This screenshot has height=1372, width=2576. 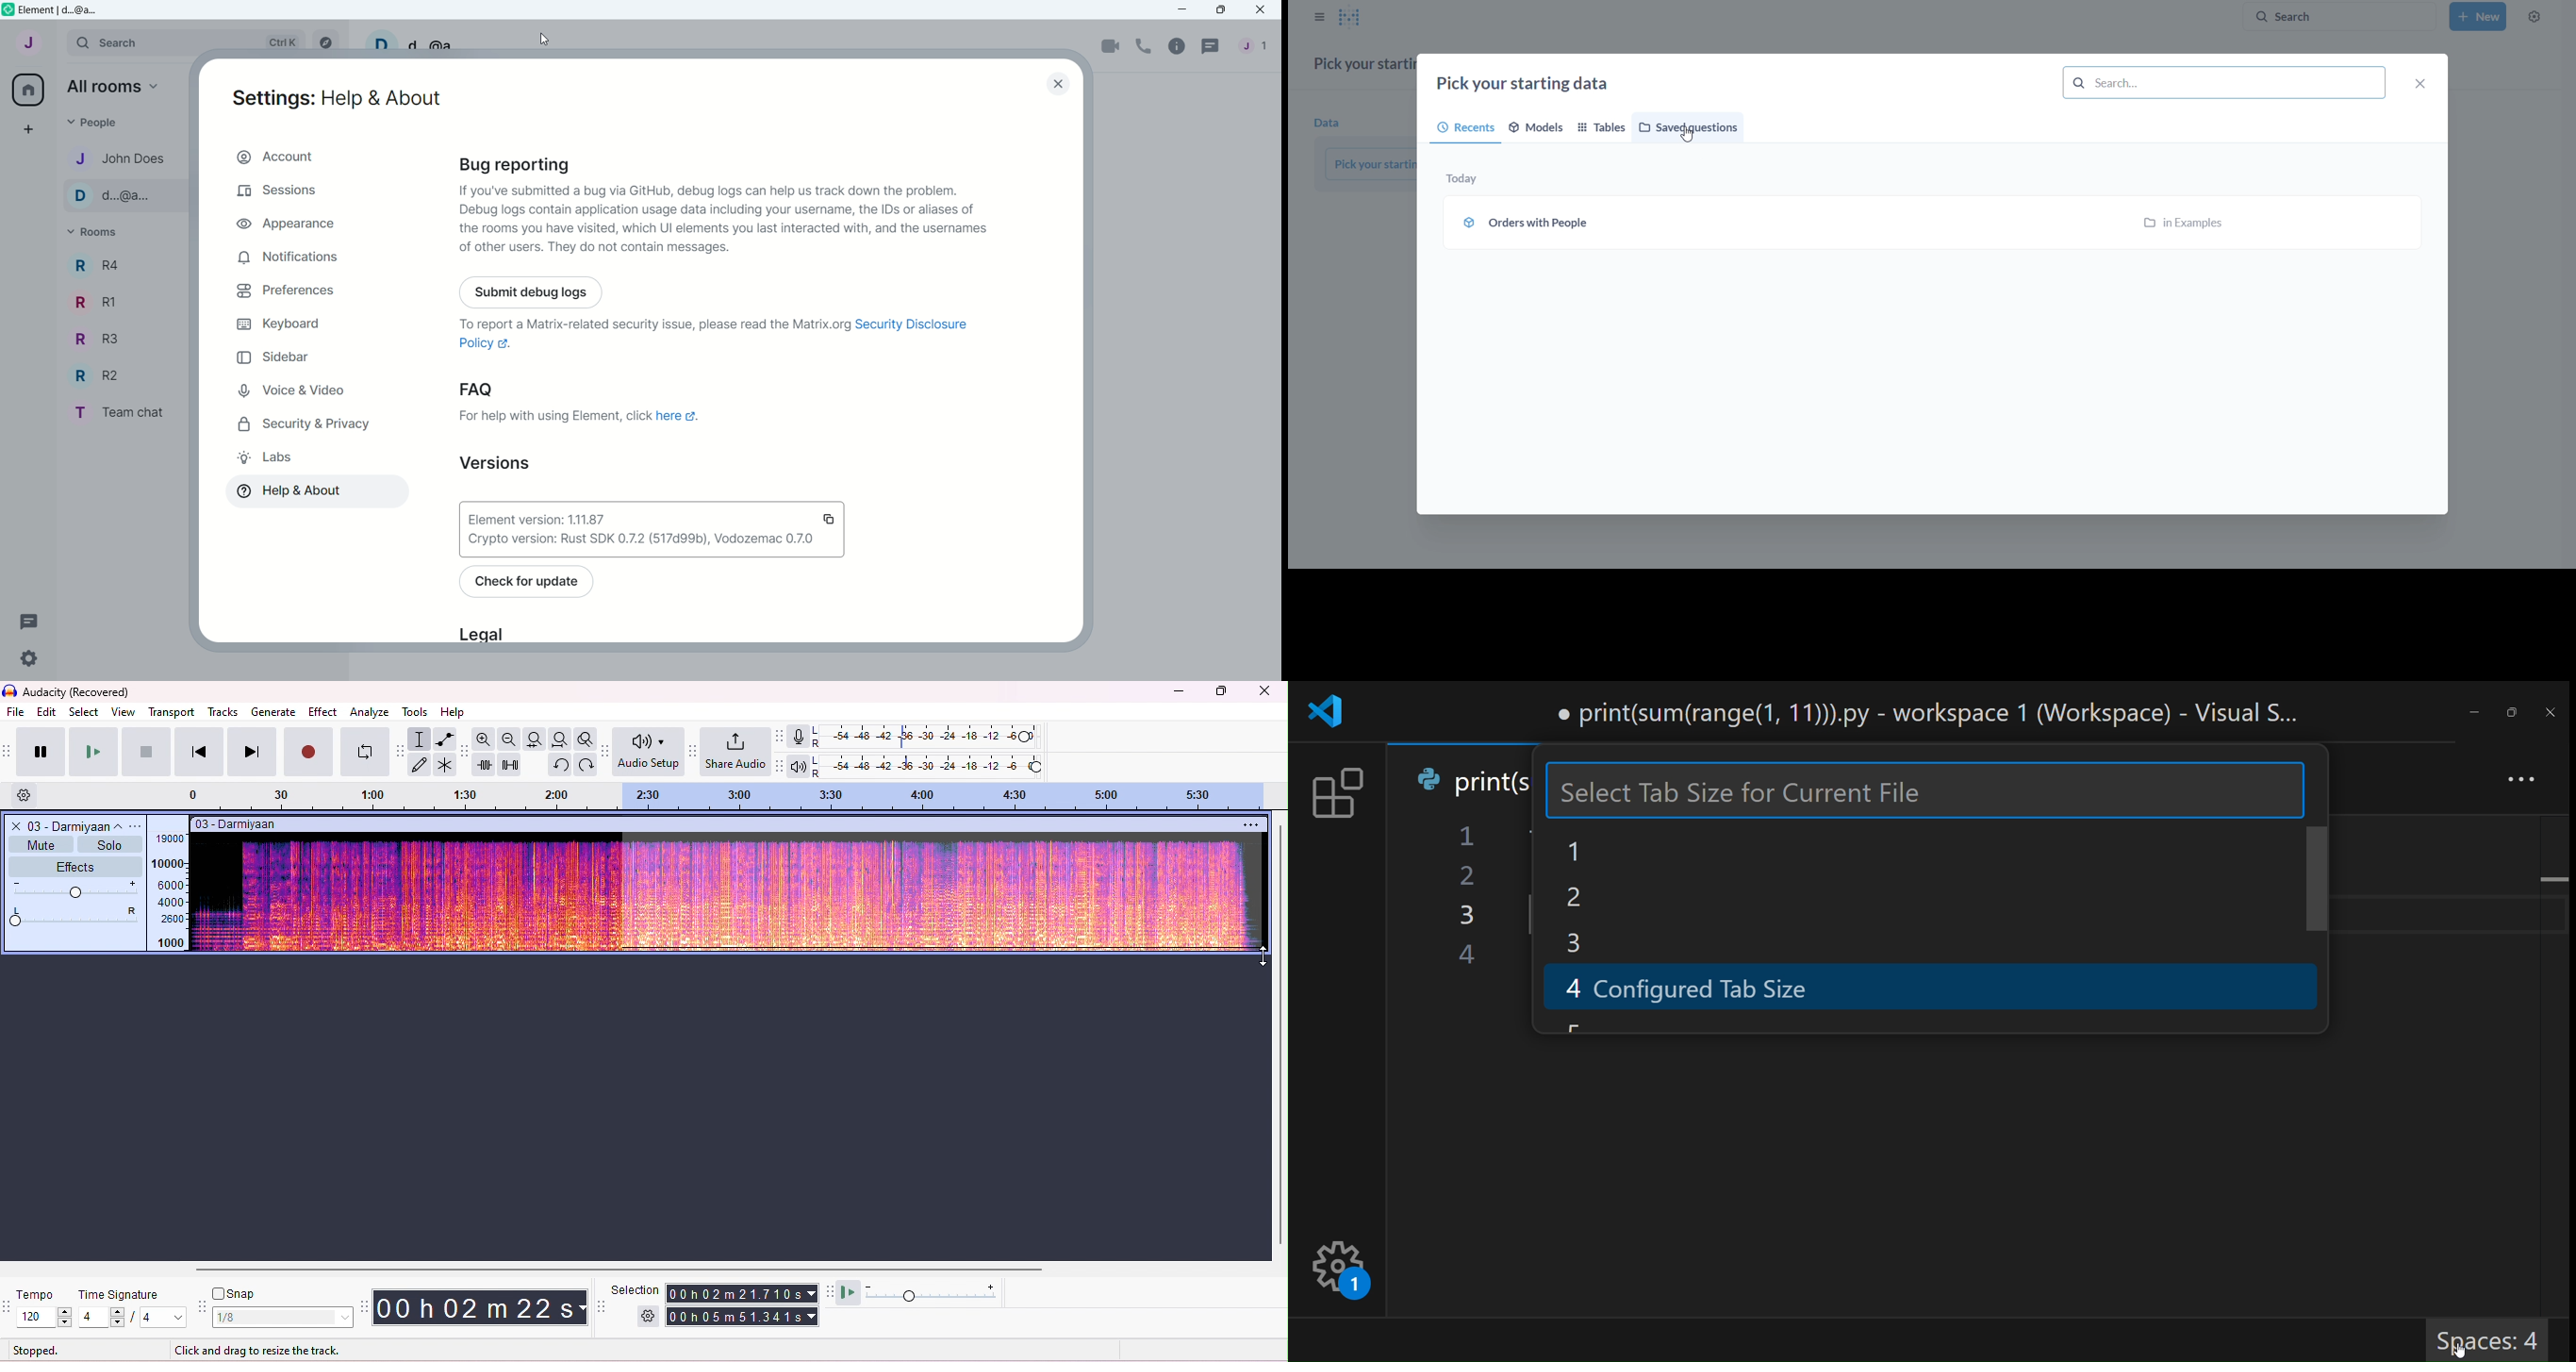 I want to click on total time, so click(x=740, y=1294).